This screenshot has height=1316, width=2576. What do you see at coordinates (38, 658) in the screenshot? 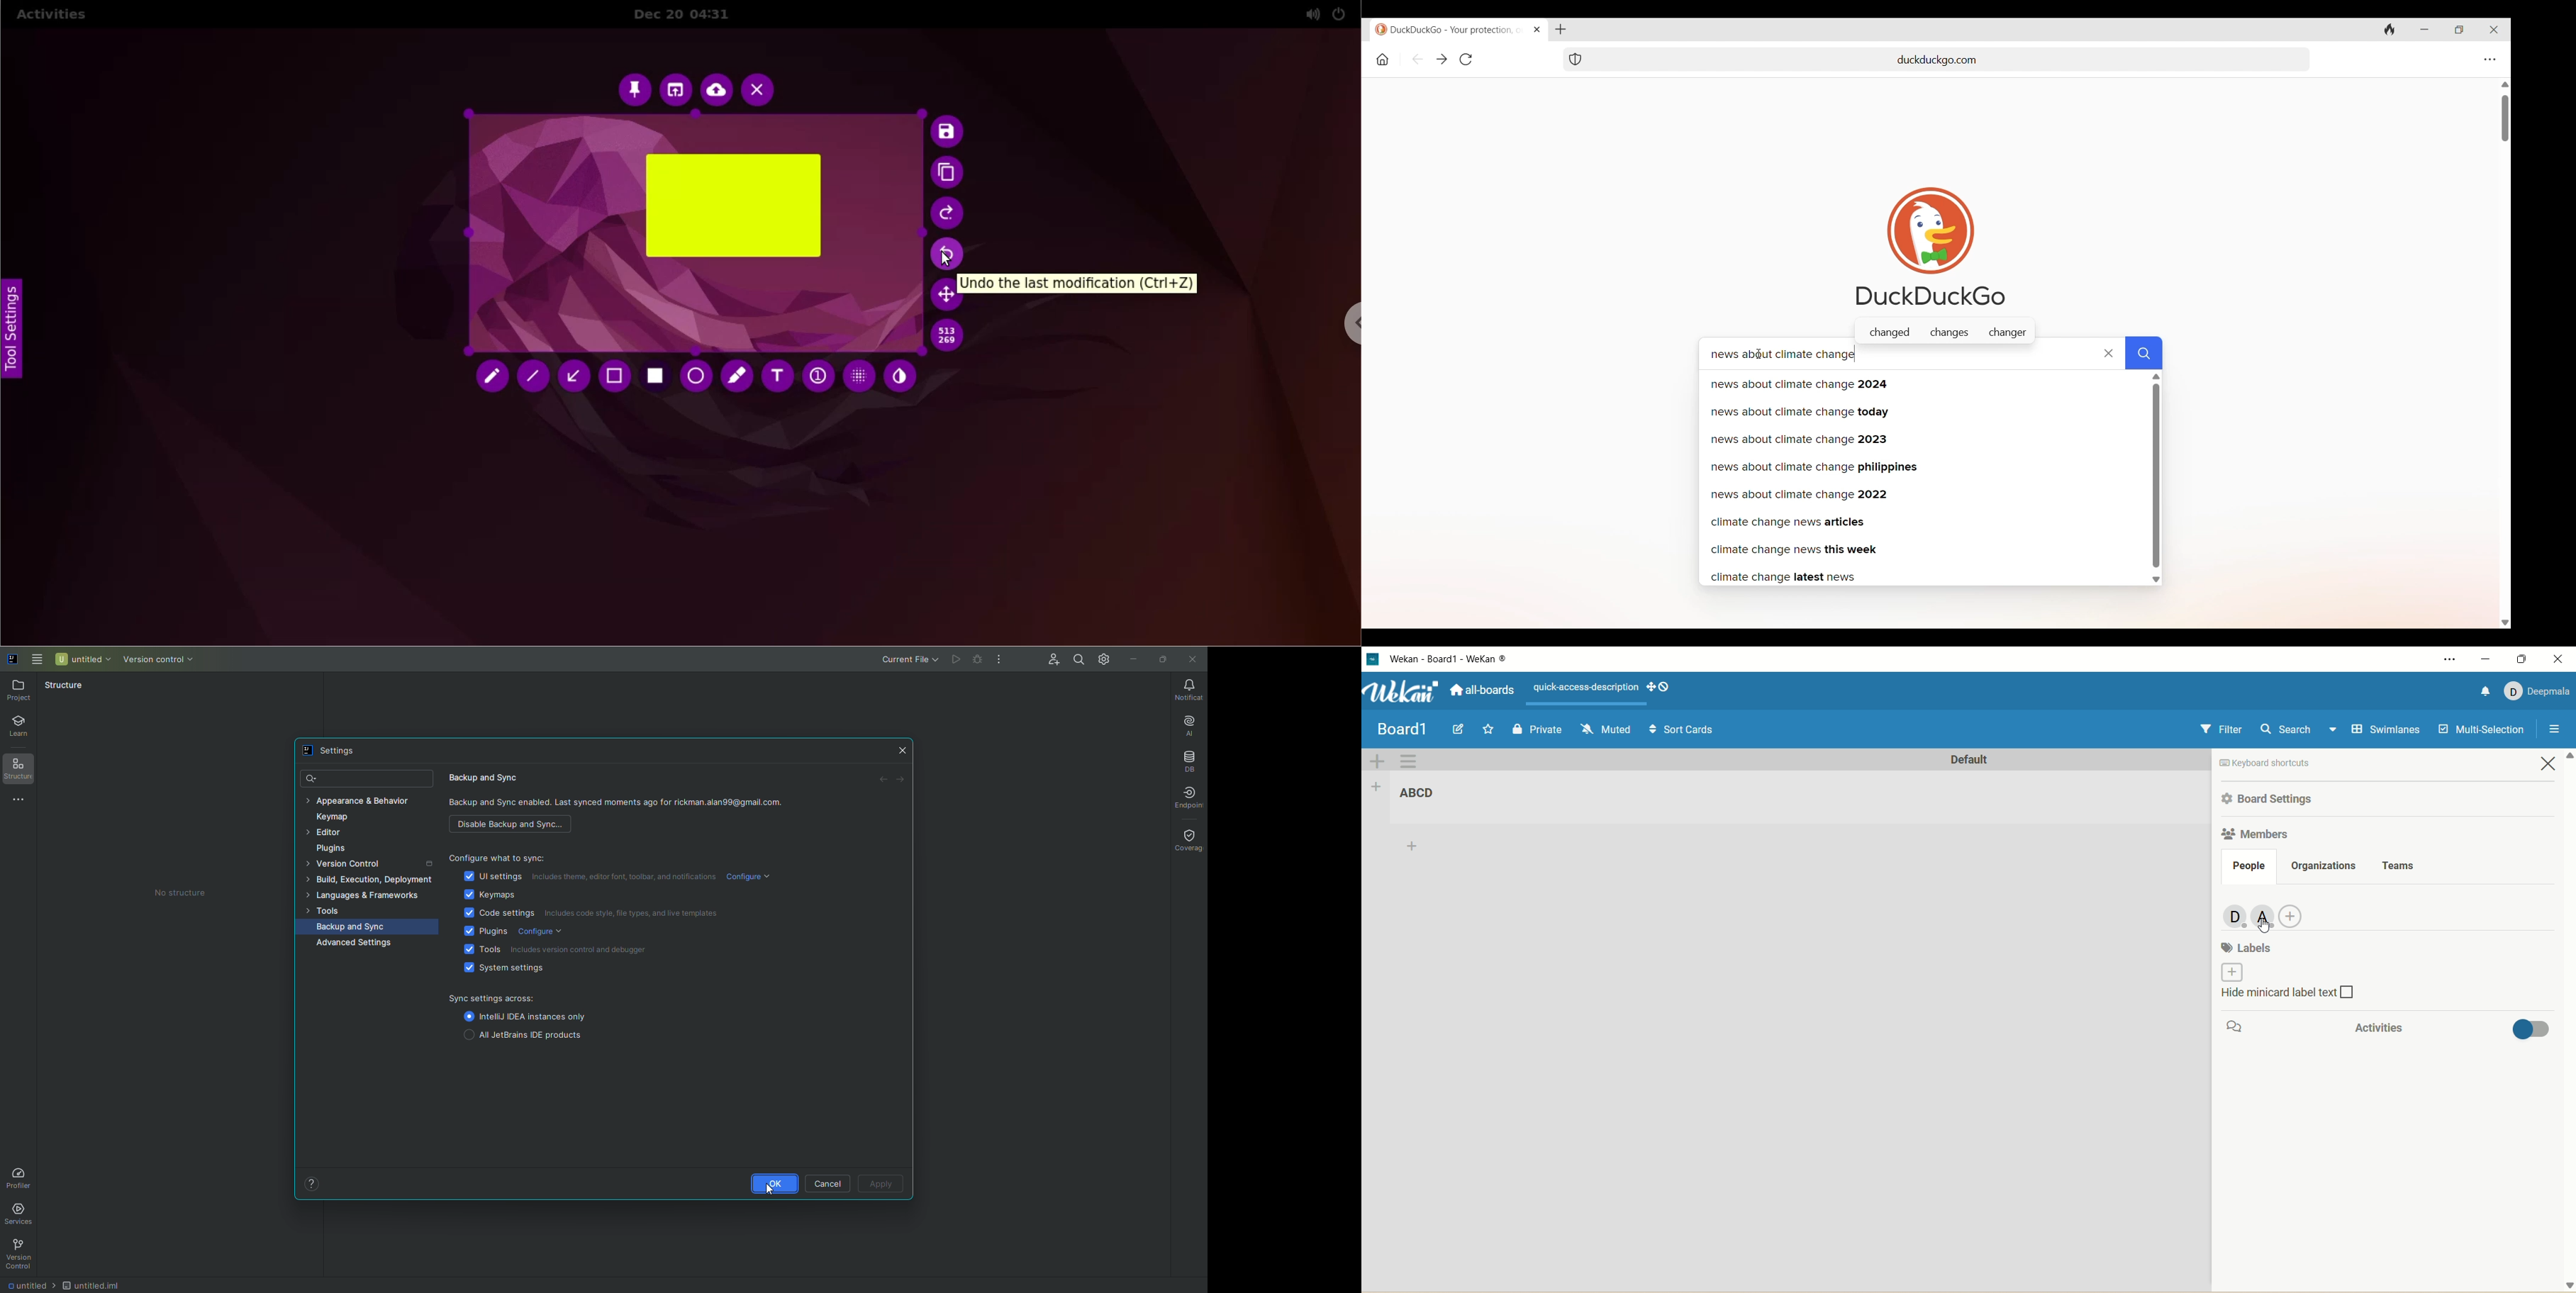
I see `Main Menu` at bounding box center [38, 658].